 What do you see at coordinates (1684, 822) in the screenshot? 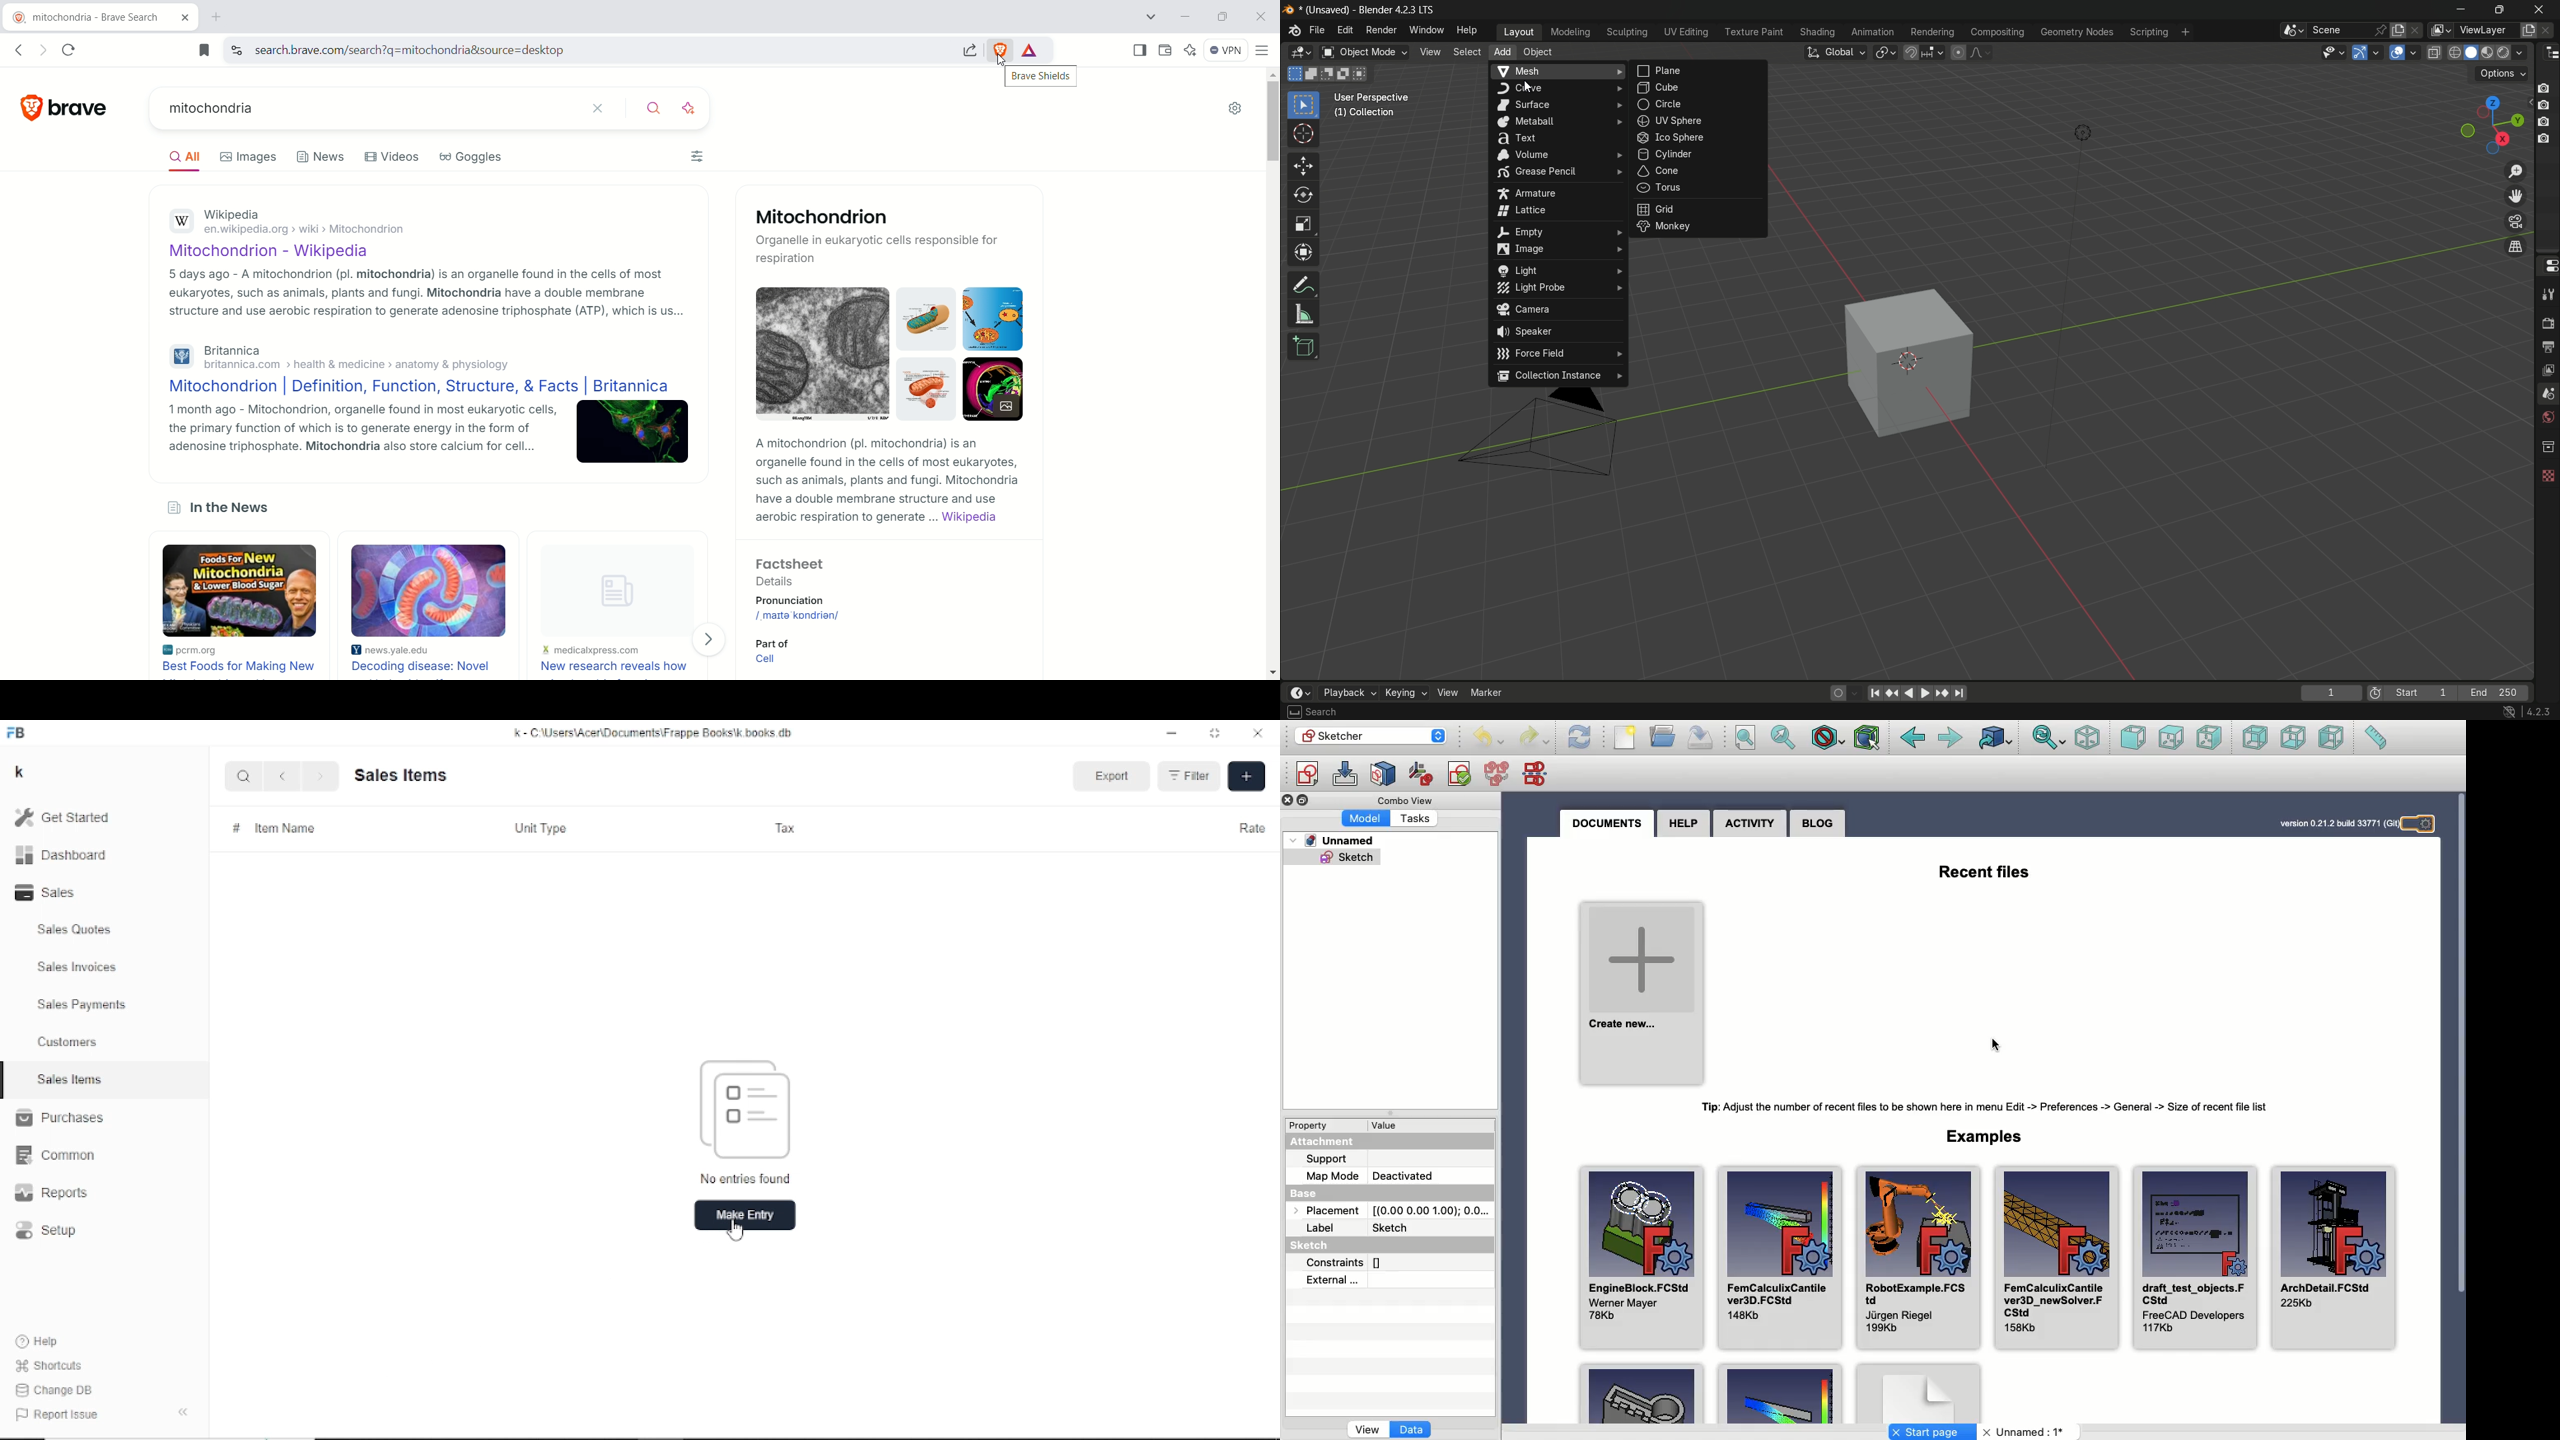
I see `Help` at bounding box center [1684, 822].